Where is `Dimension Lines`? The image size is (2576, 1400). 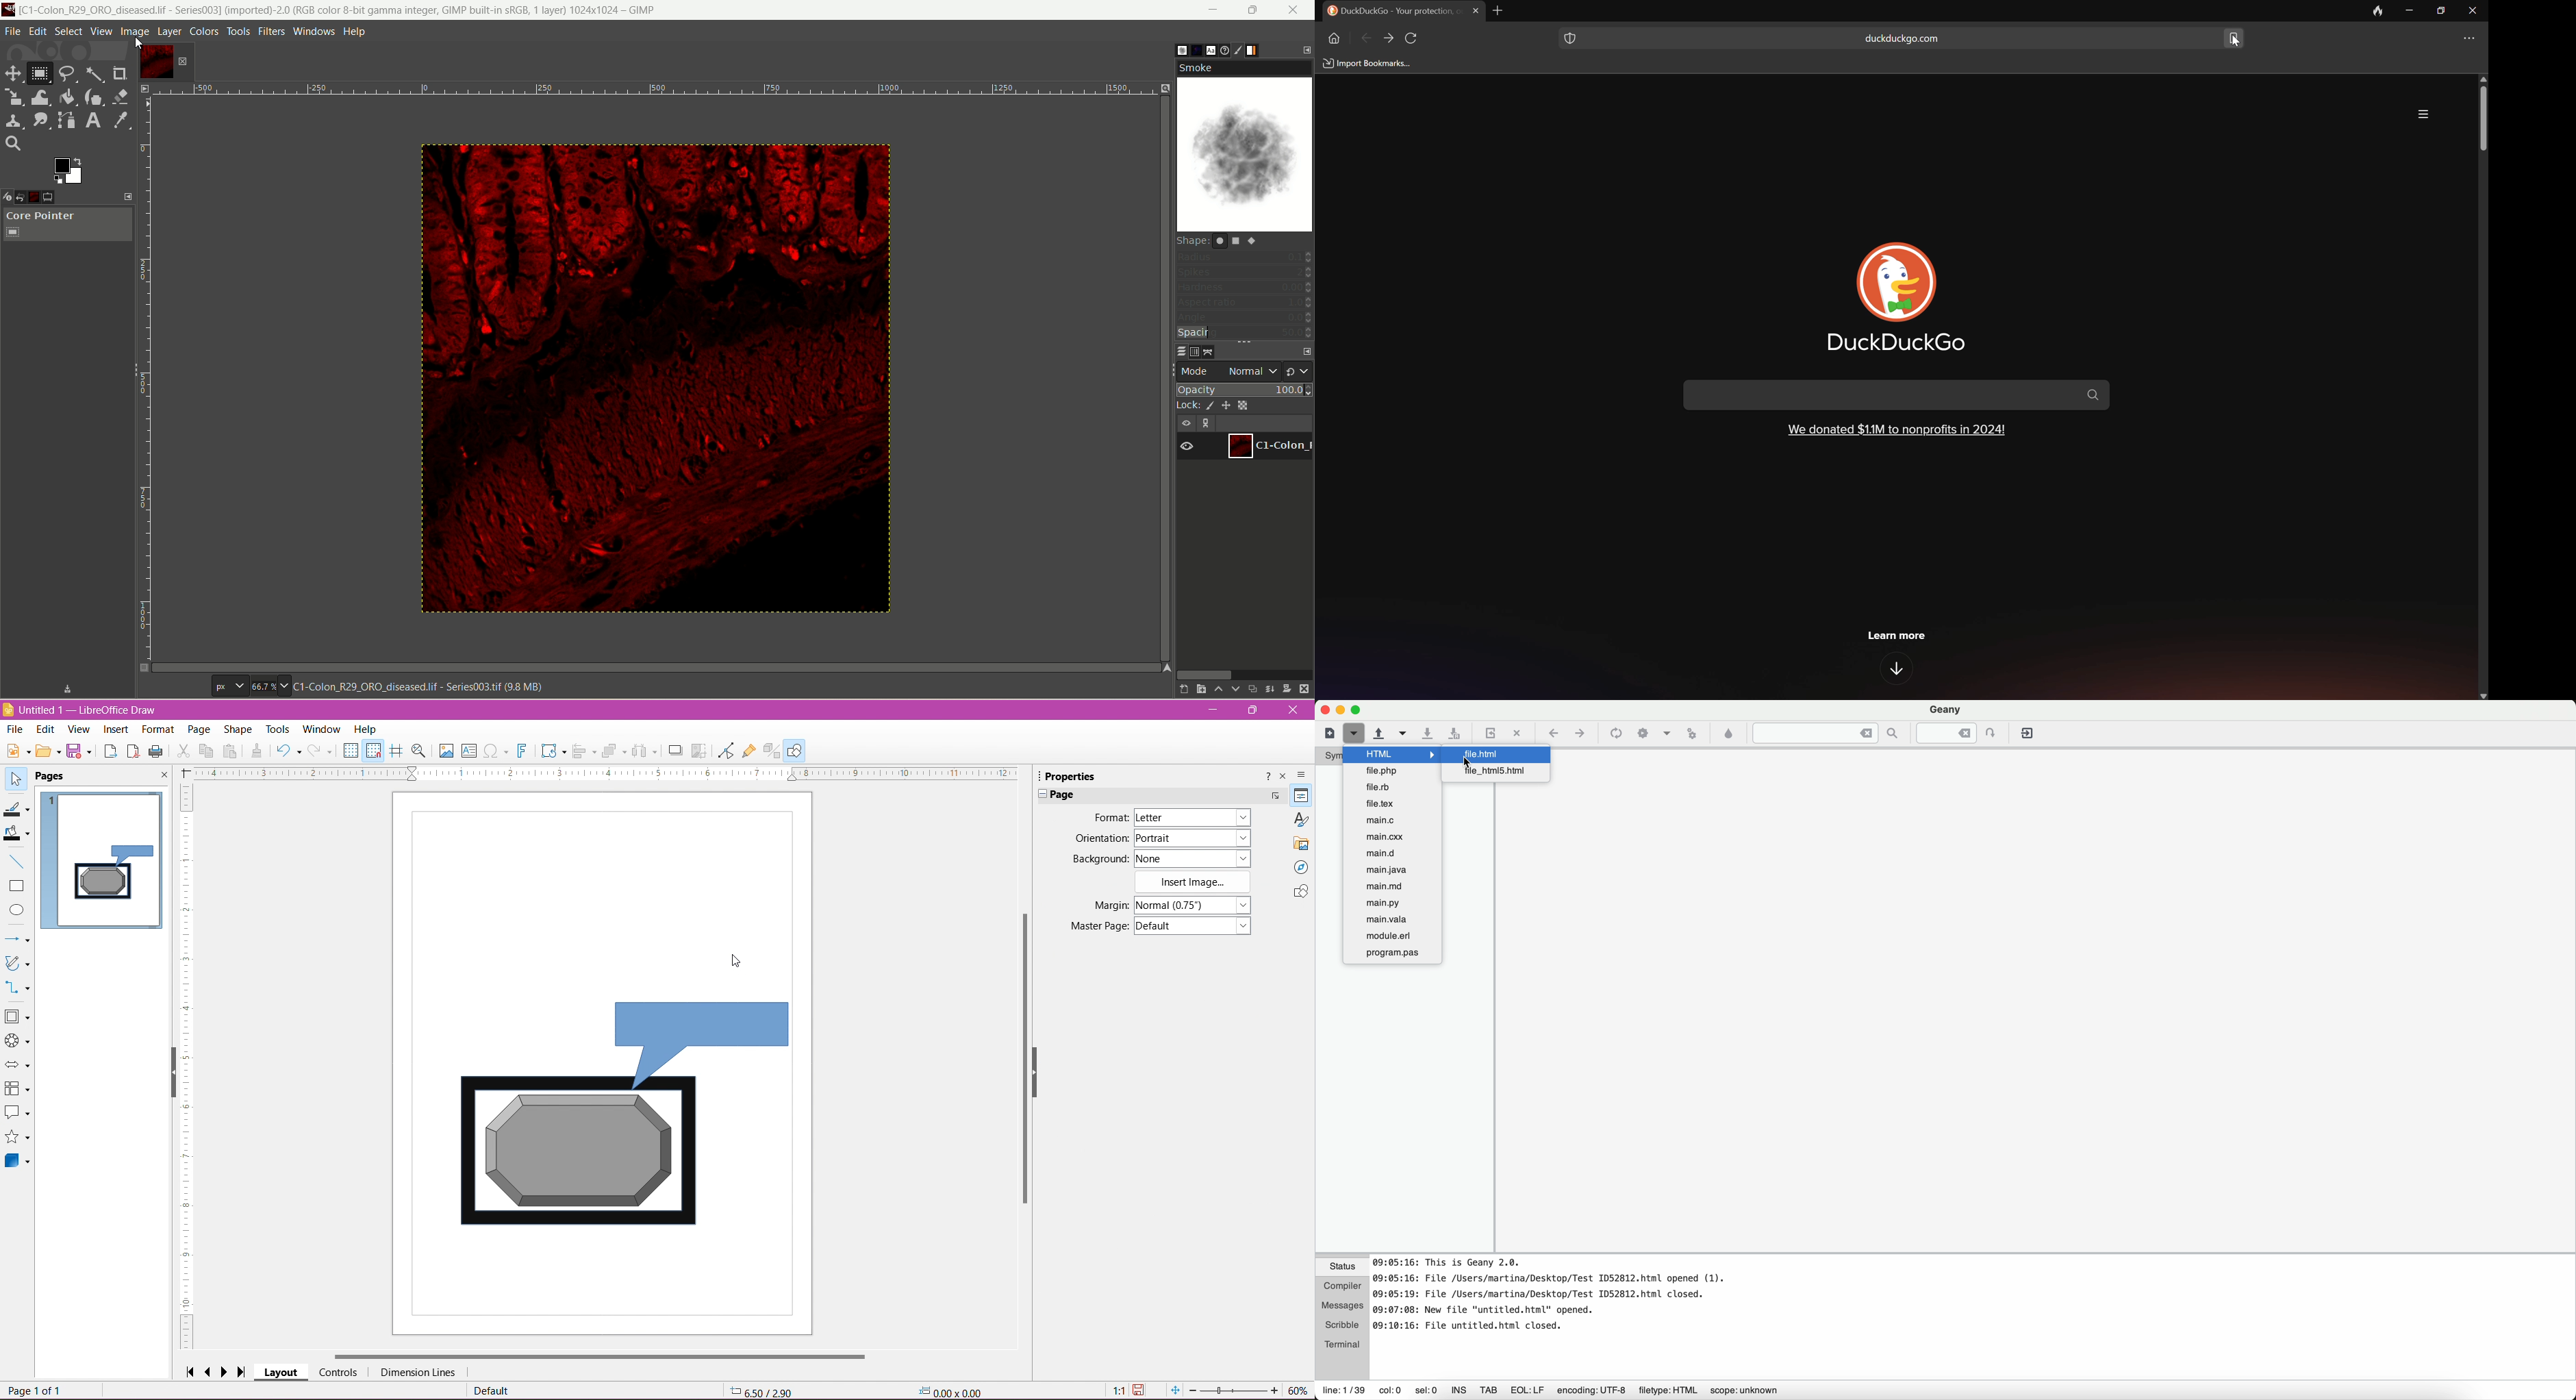 Dimension Lines is located at coordinates (417, 1373).